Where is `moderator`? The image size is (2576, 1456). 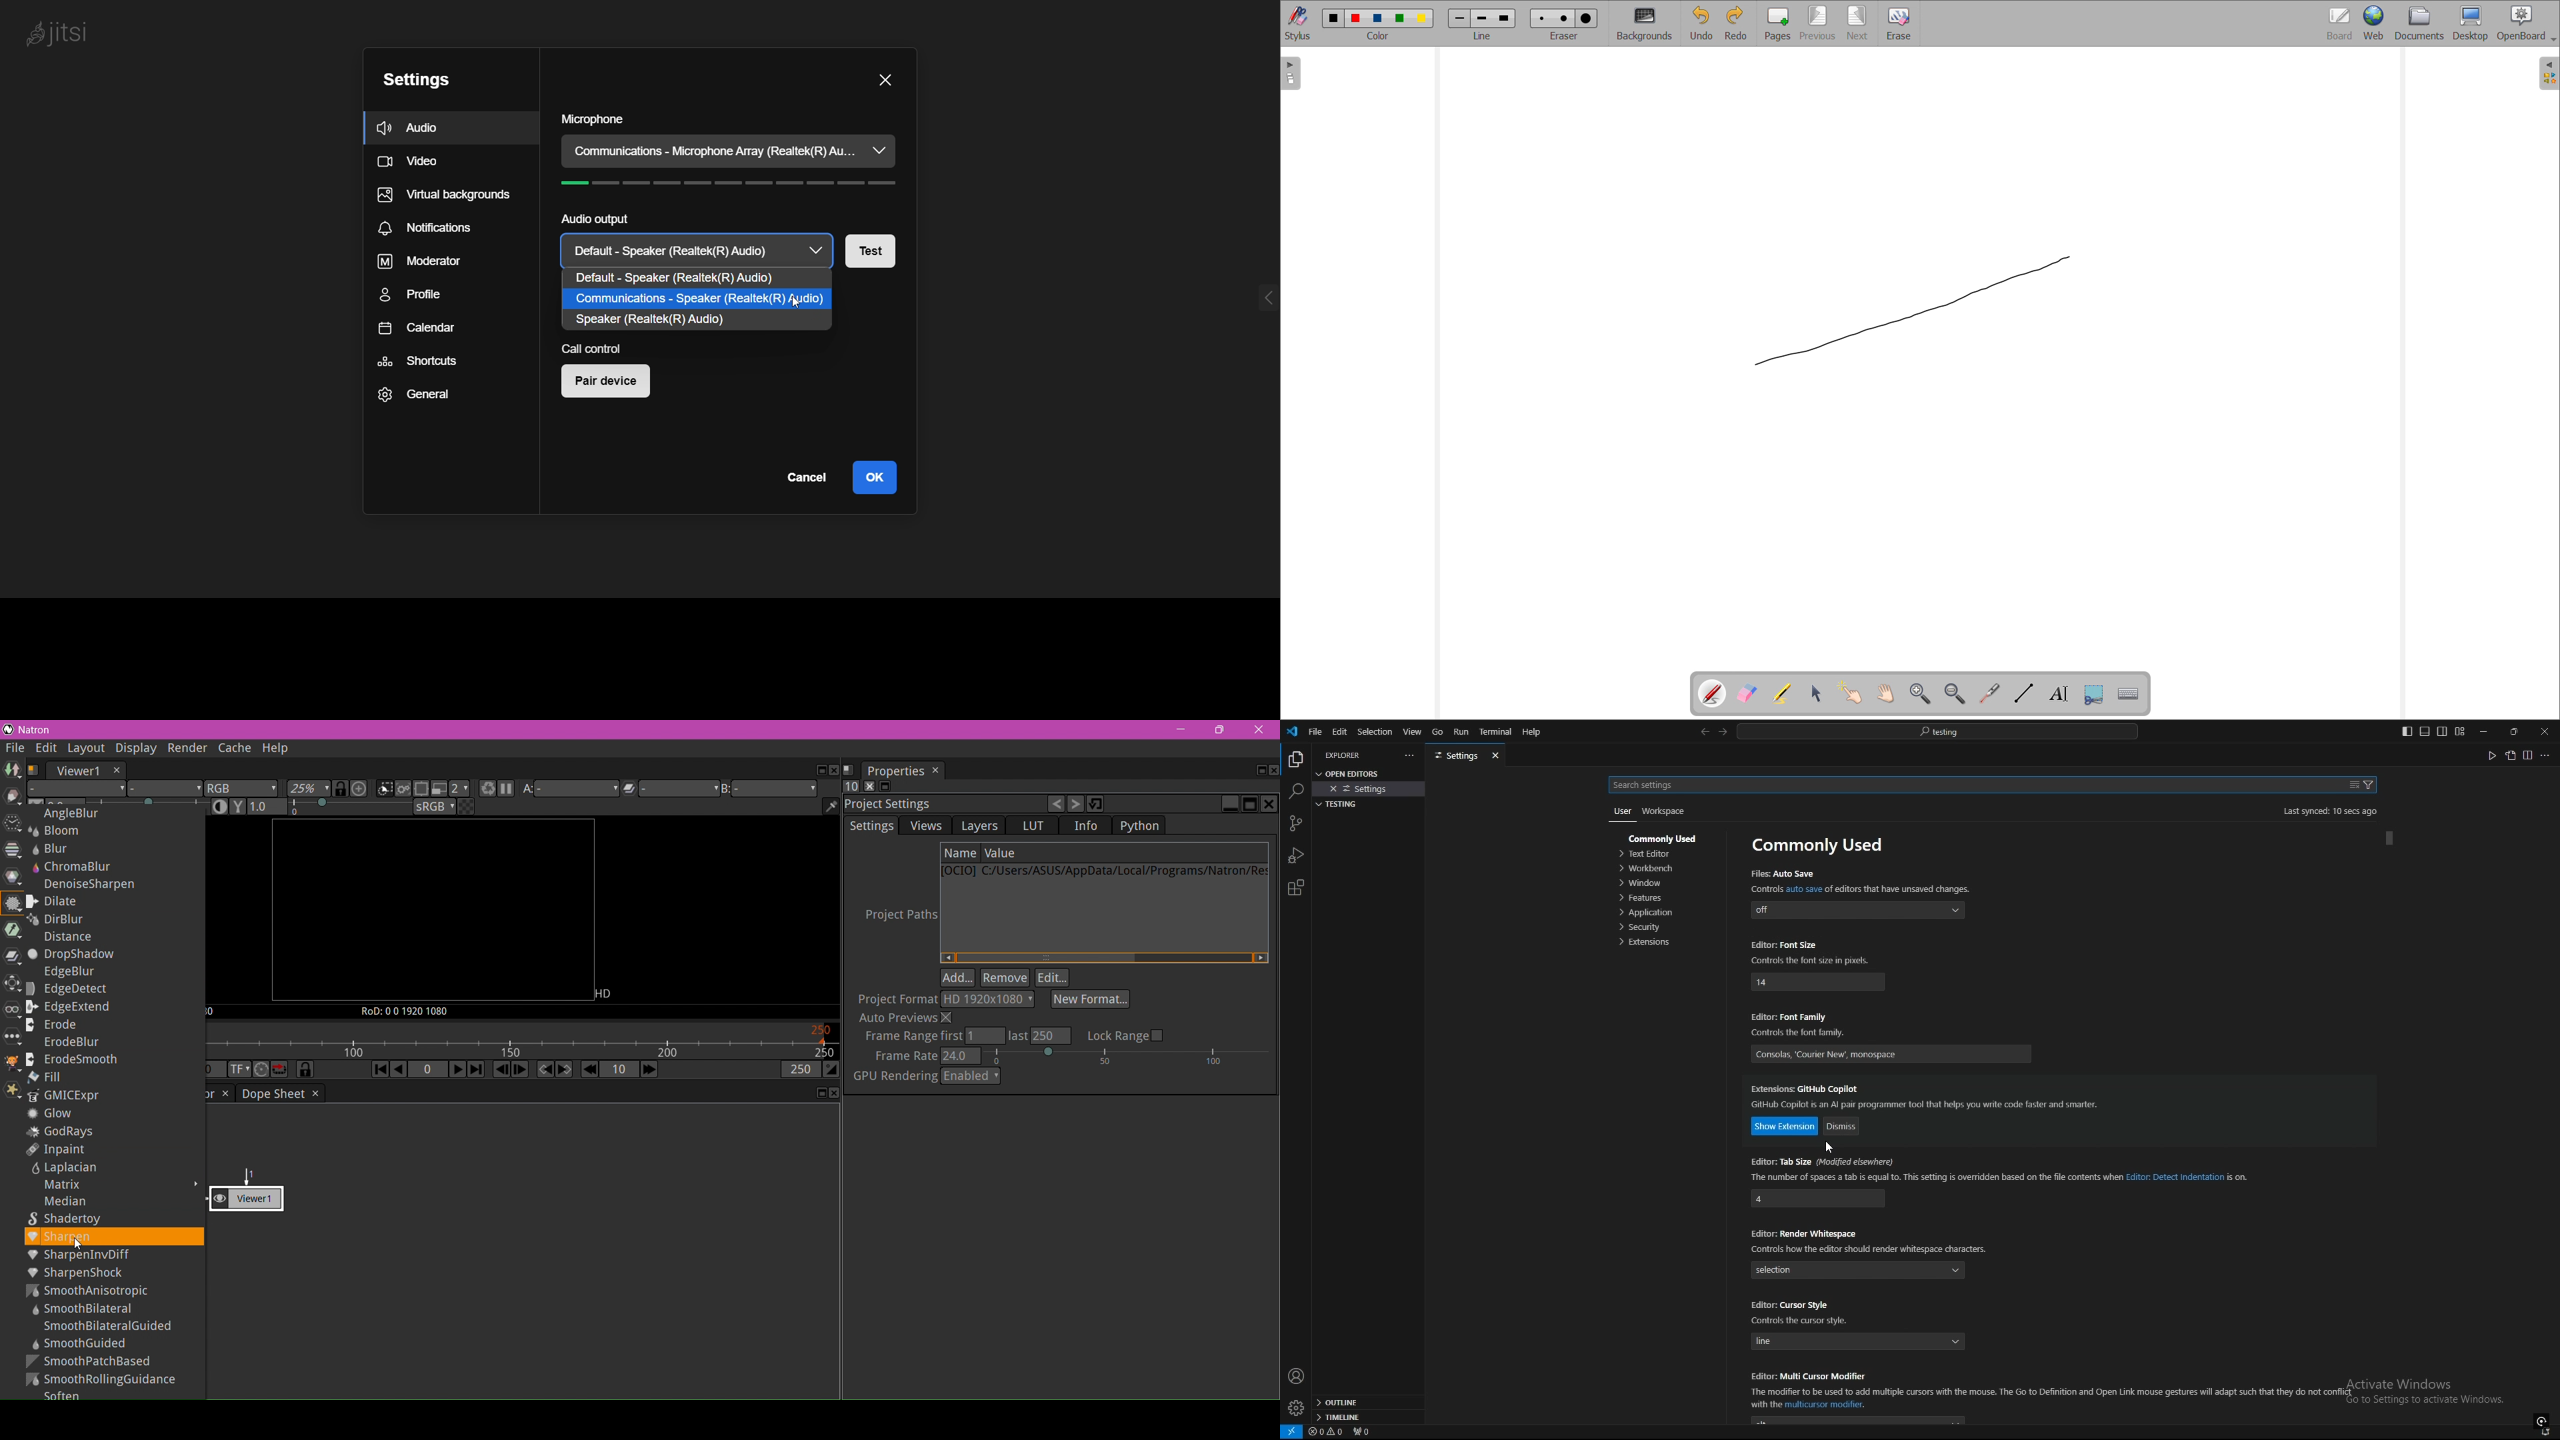
moderator is located at coordinates (415, 263).